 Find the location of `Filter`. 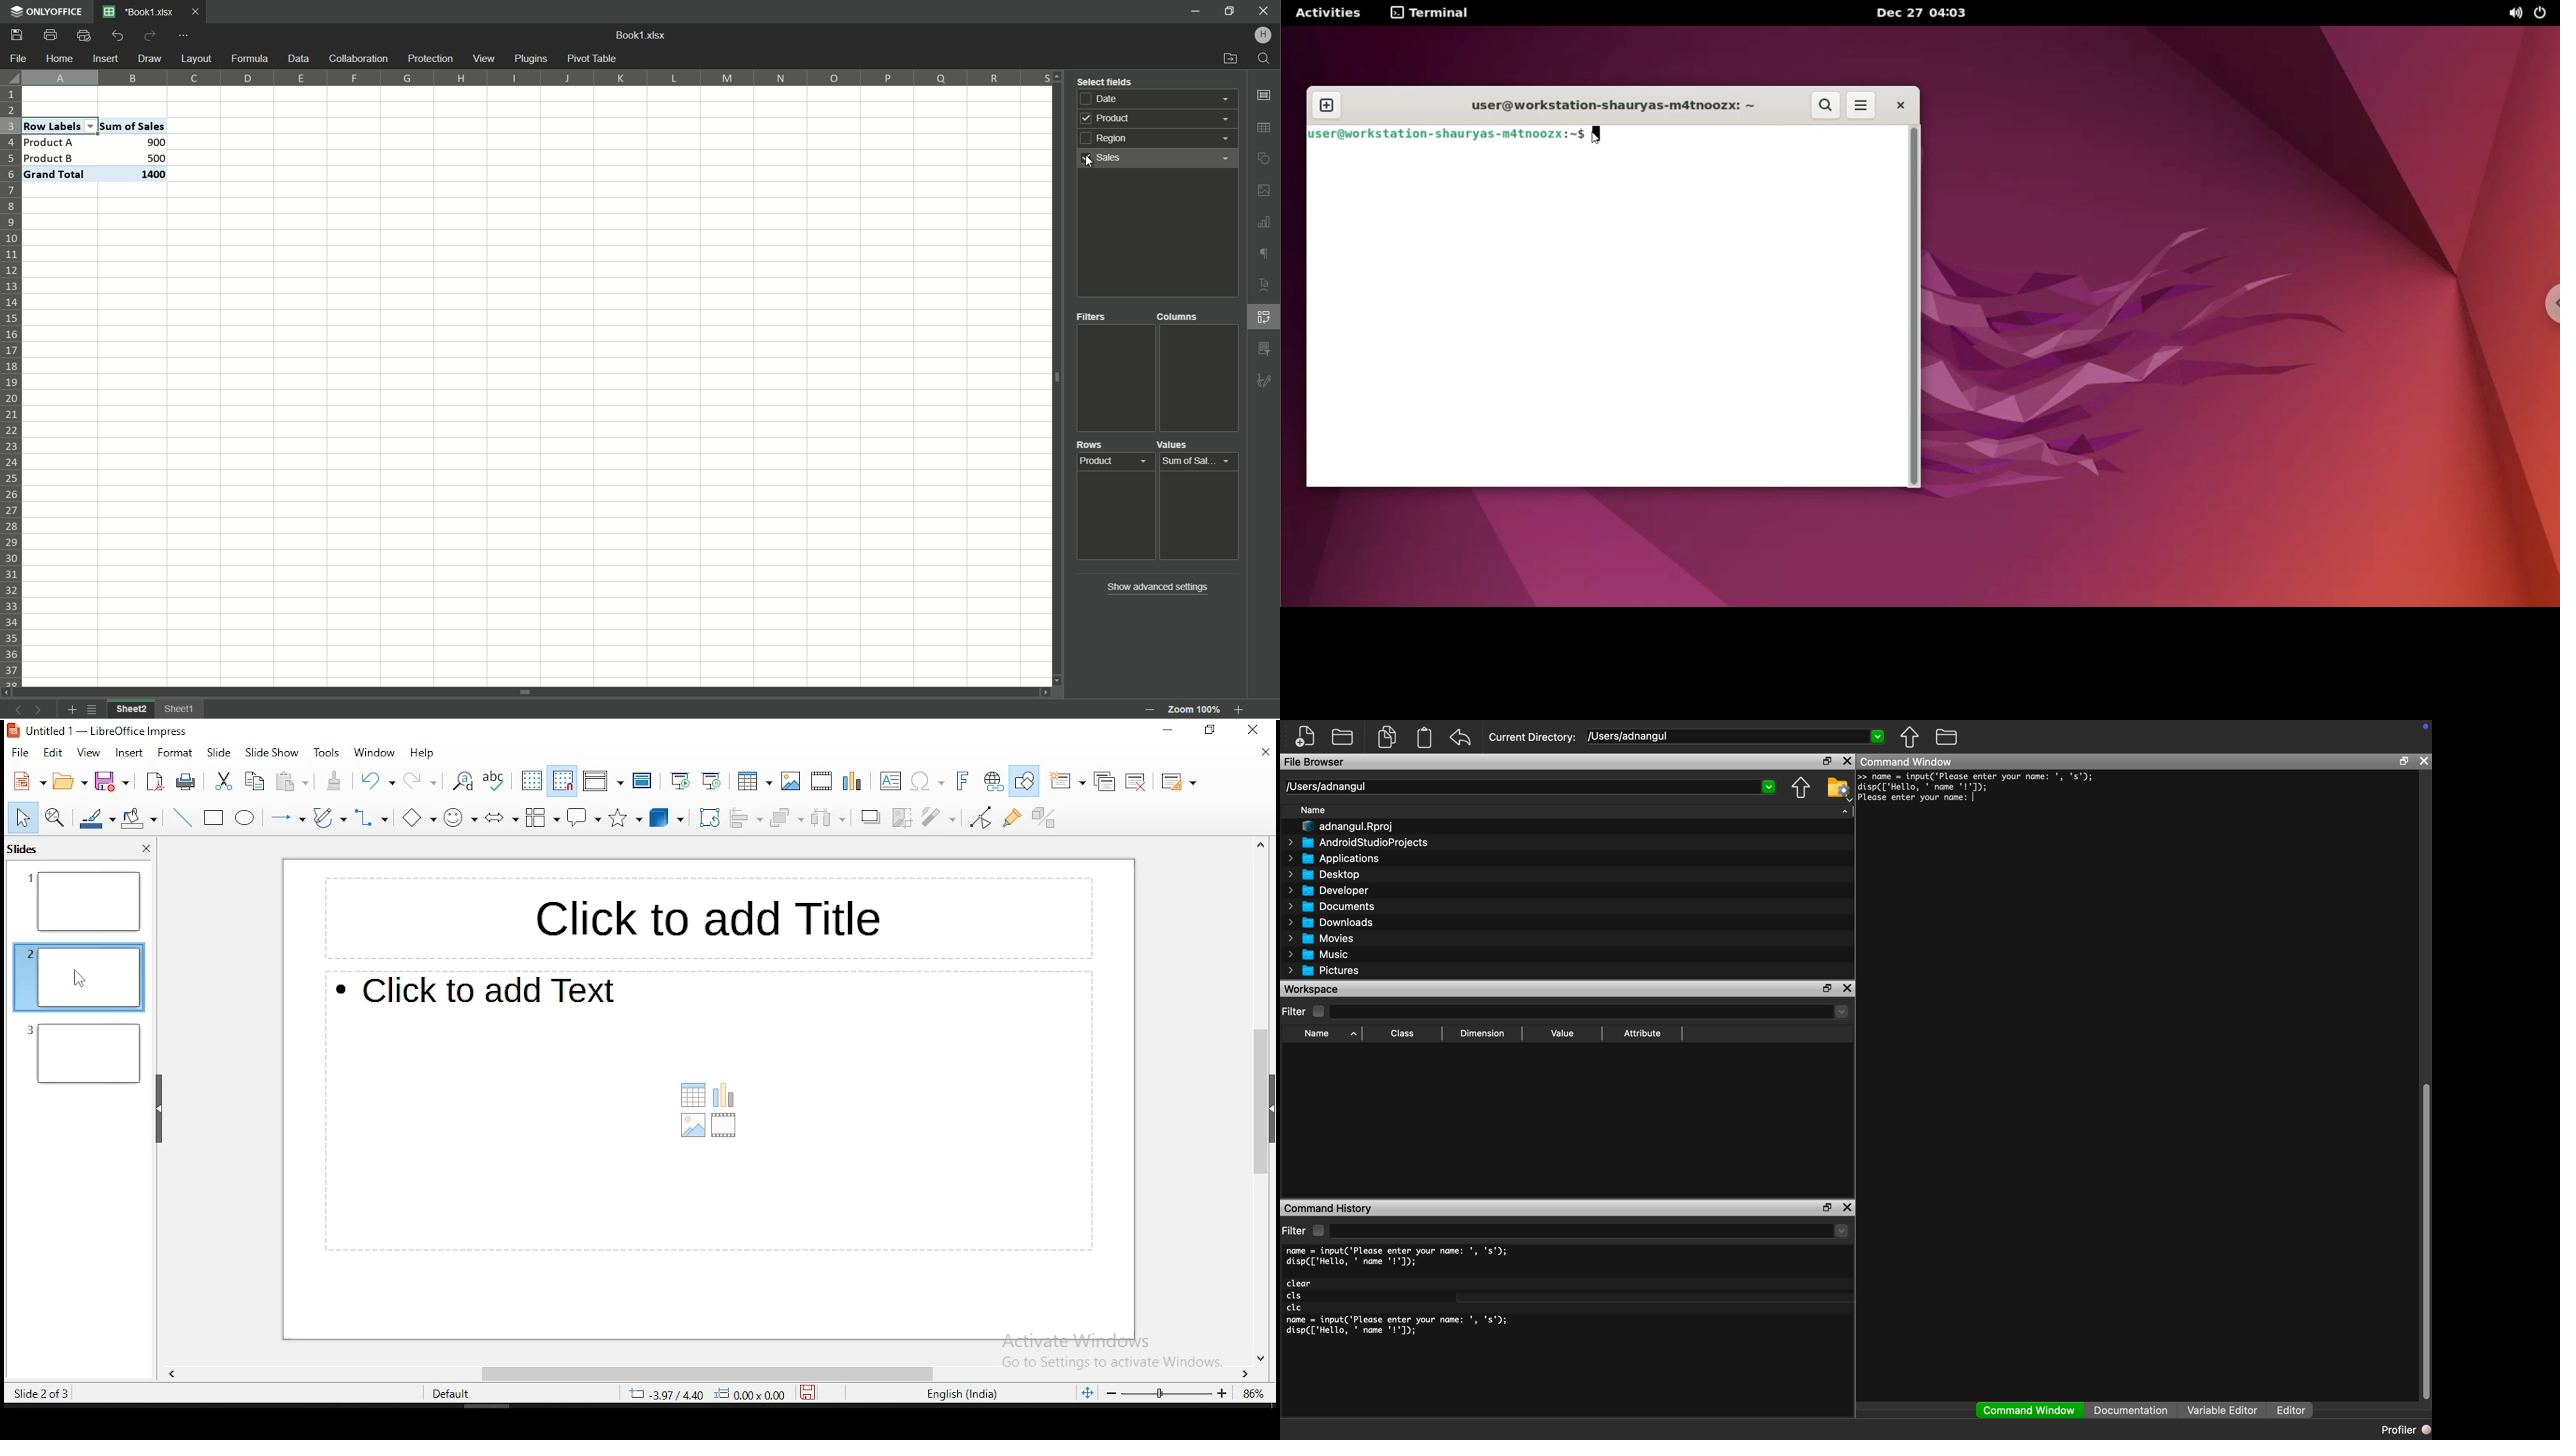

Filter is located at coordinates (1304, 1012).